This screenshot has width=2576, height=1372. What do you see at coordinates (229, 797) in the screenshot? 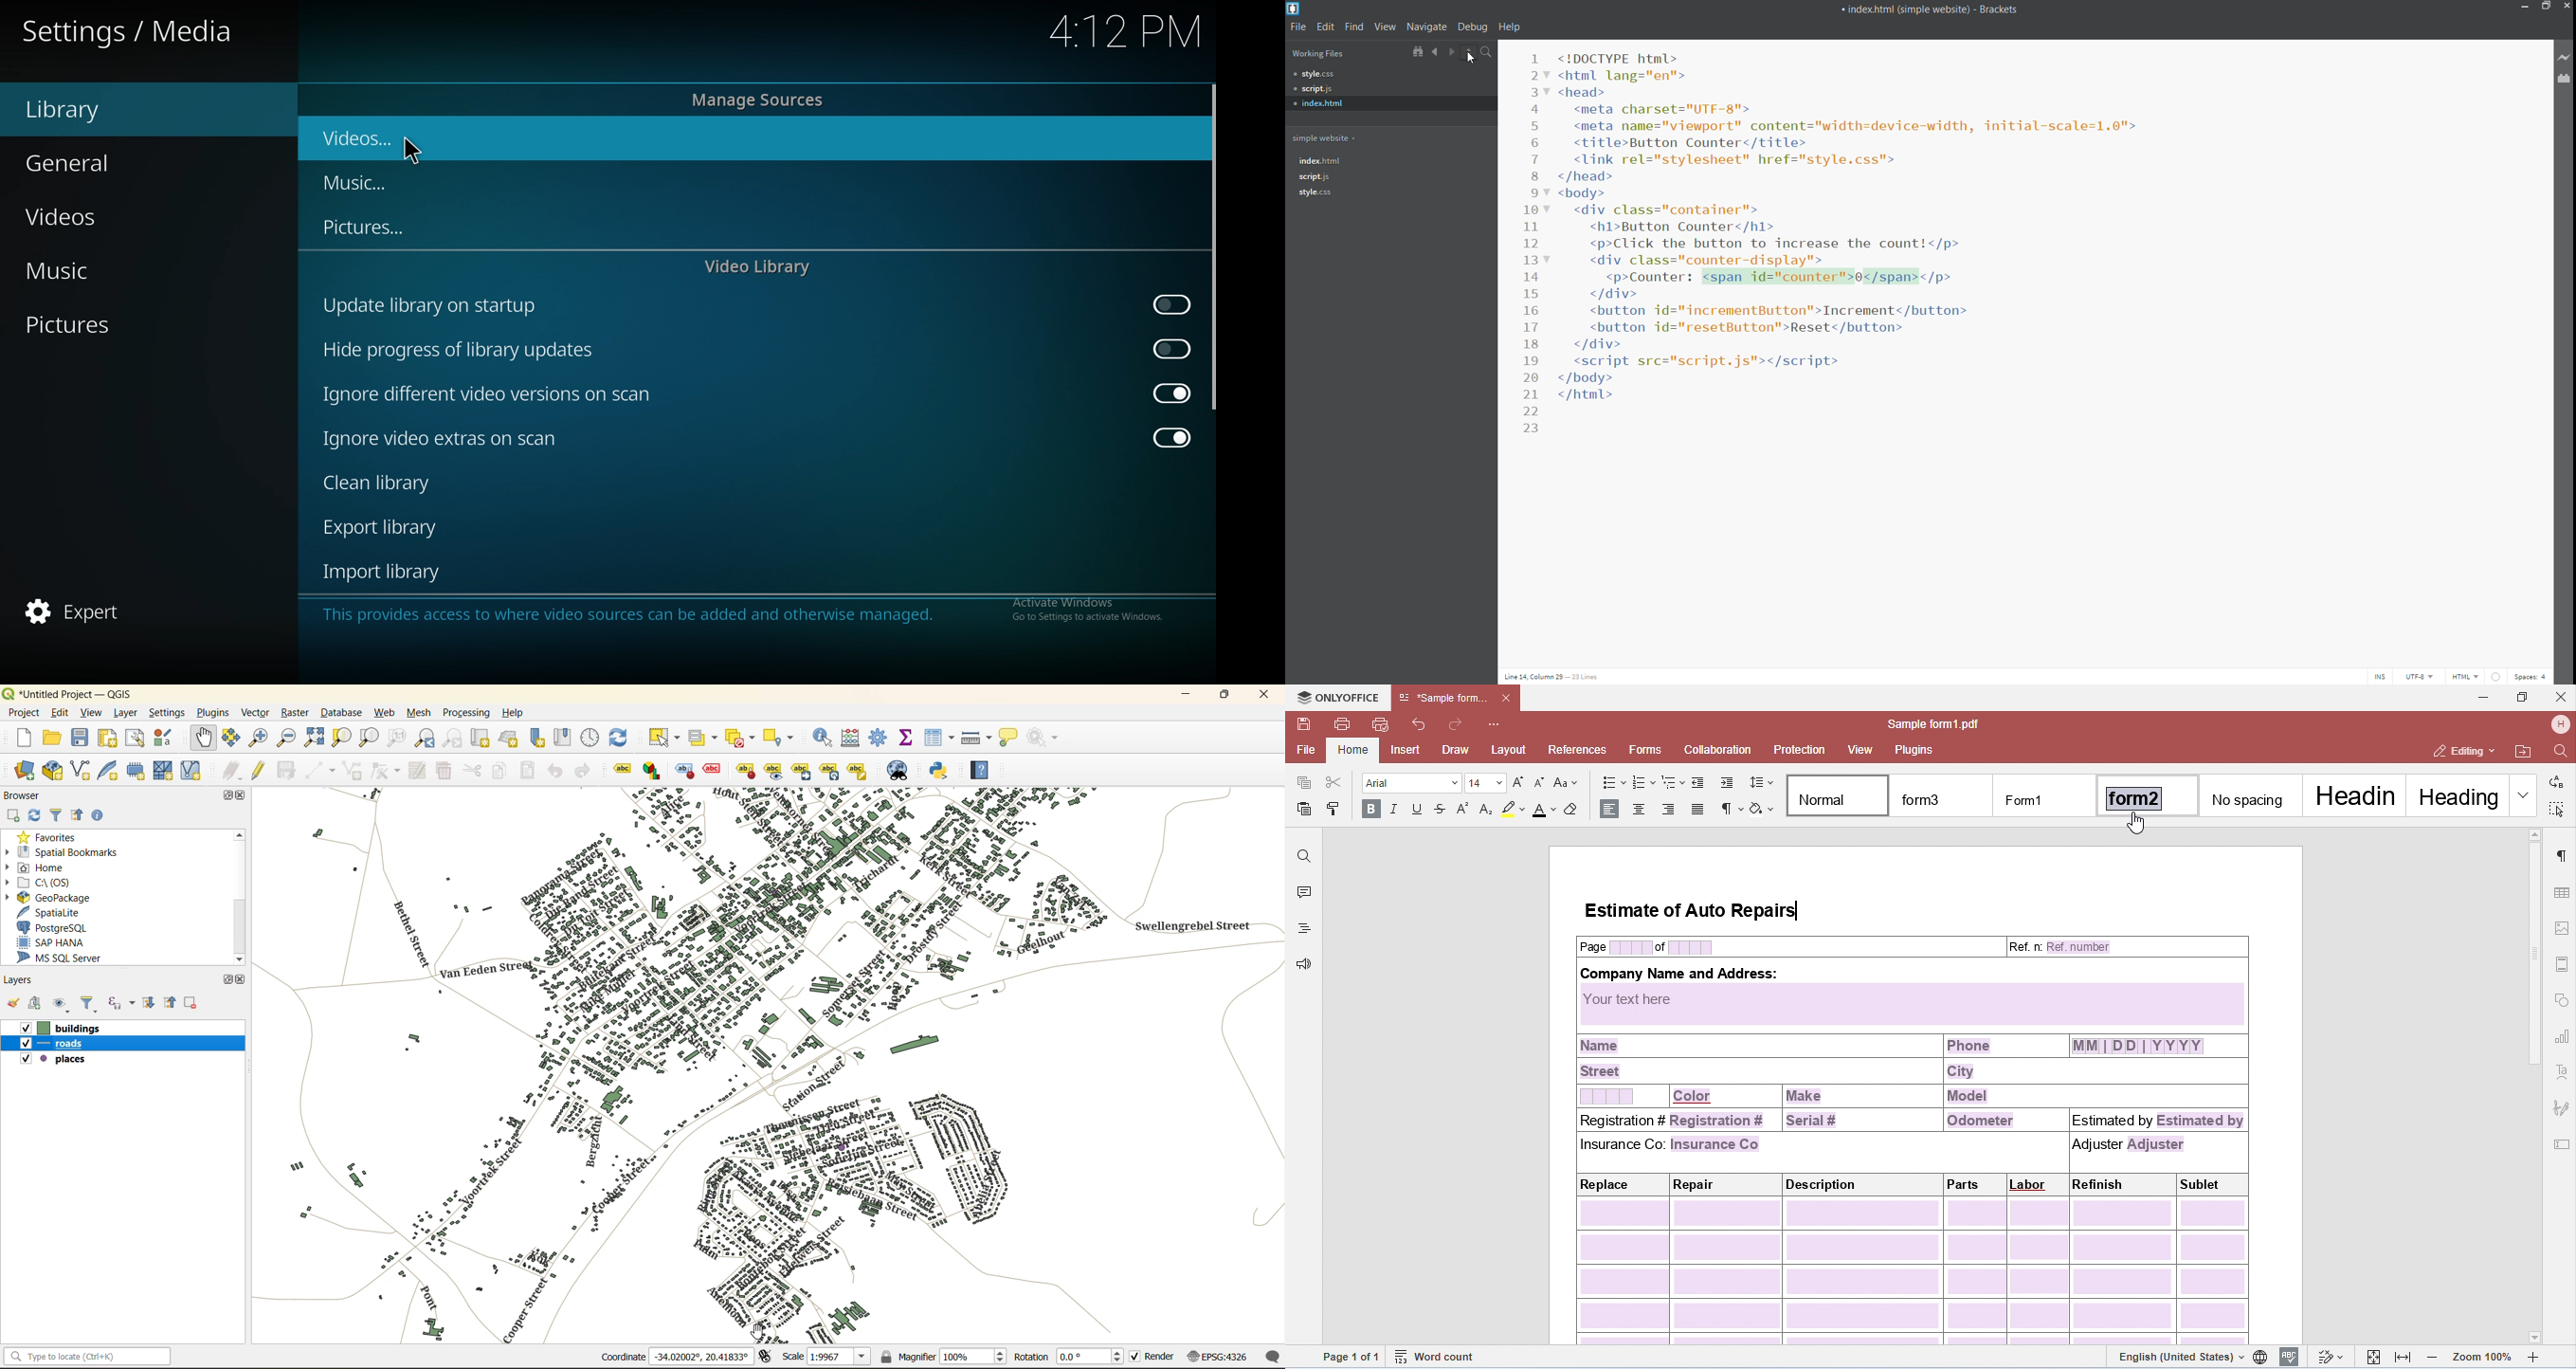
I see `maximize` at bounding box center [229, 797].